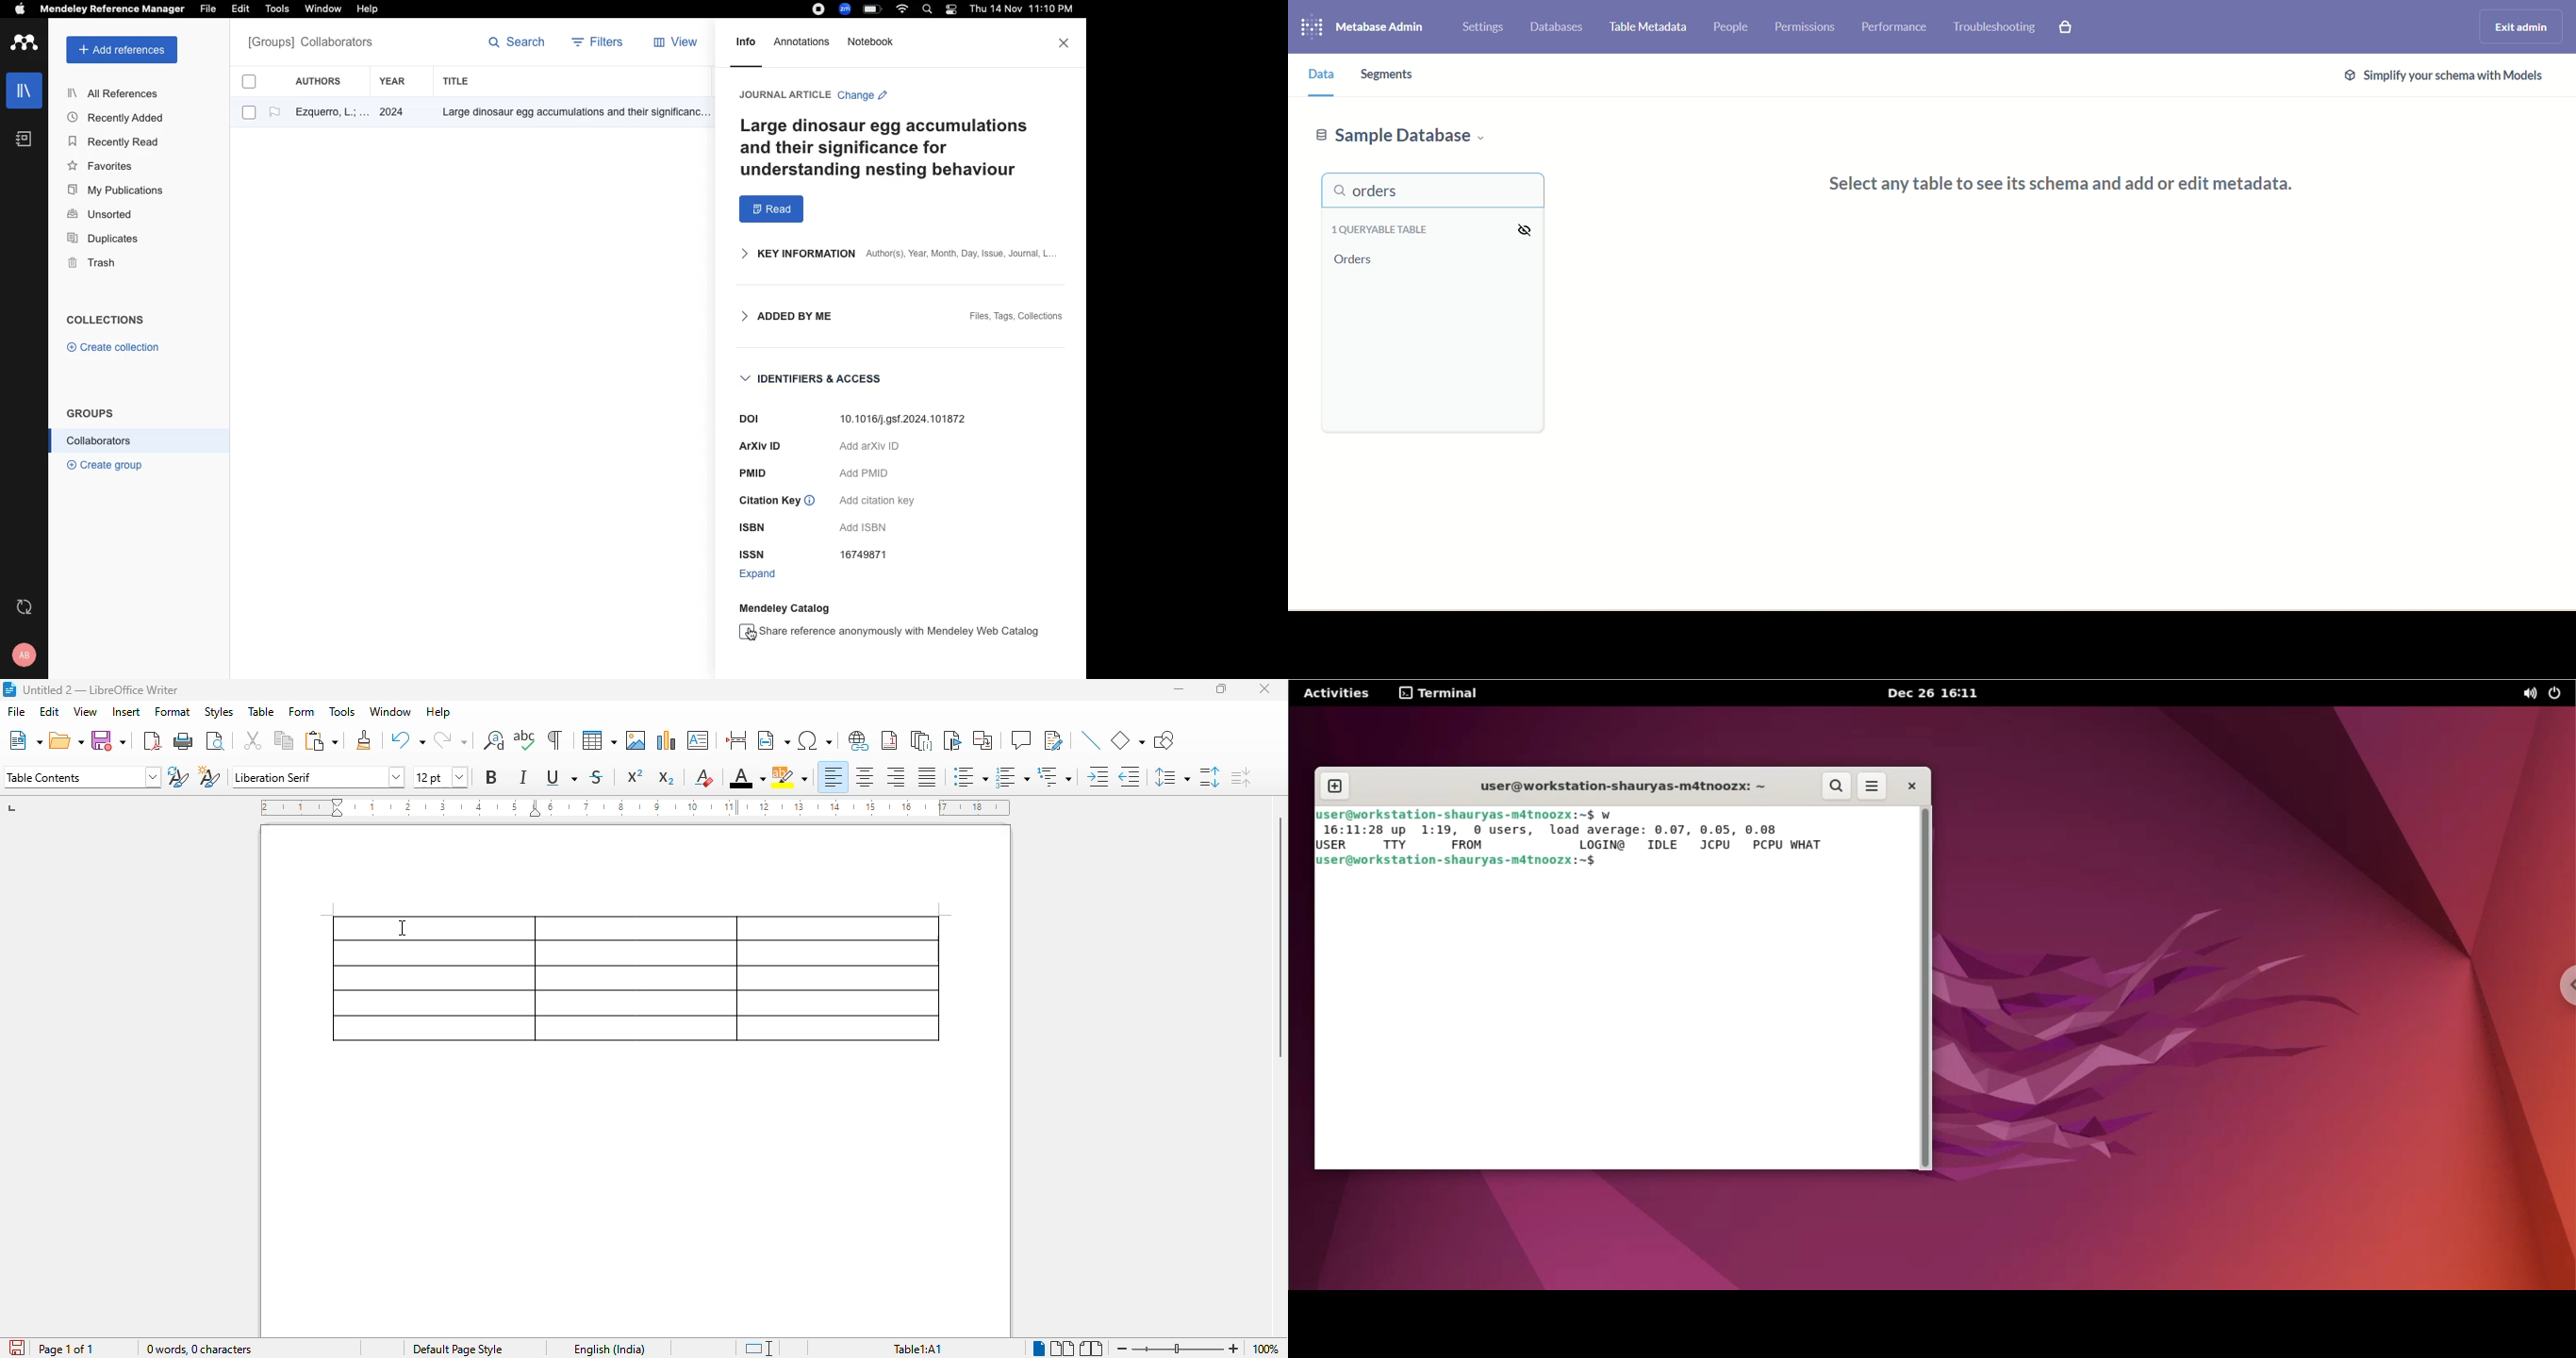 This screenshot has width=2576, height=1372. What do you see at coordinates (116, 192) in the screenshot?
I see `My Publications` at bounding box center [116, 192].